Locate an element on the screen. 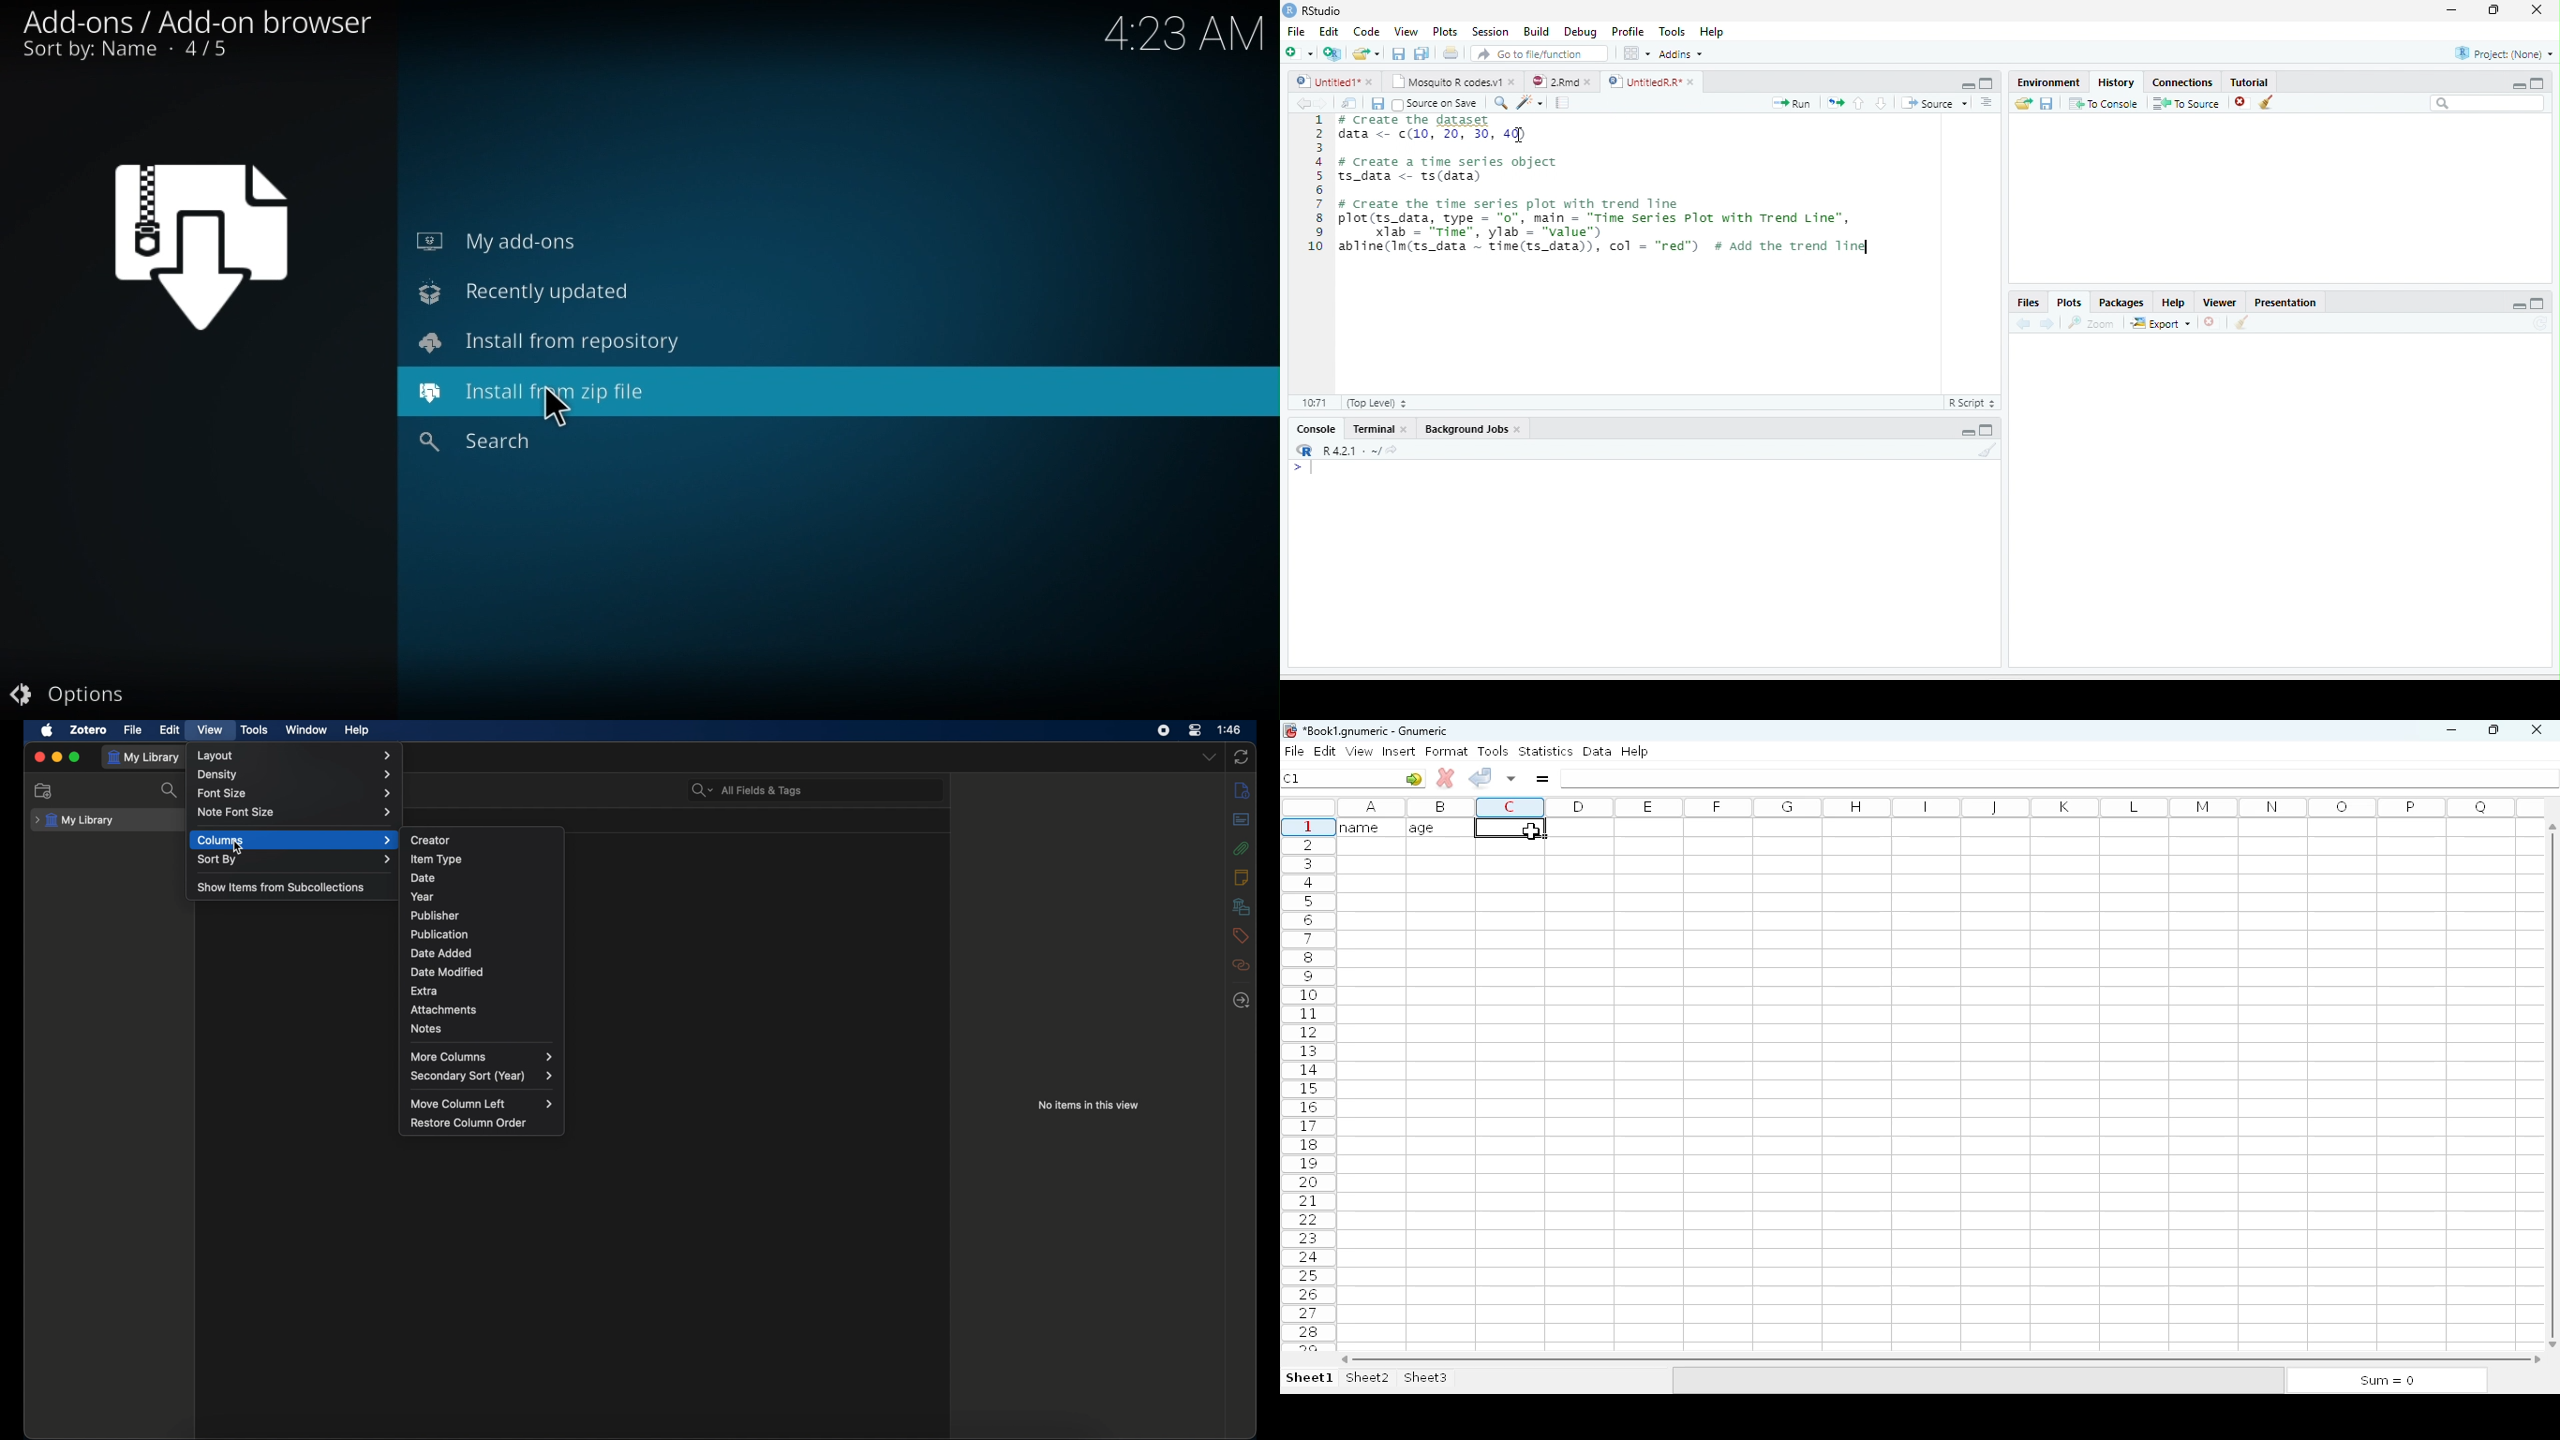  date is located at coordinates (423, 877).